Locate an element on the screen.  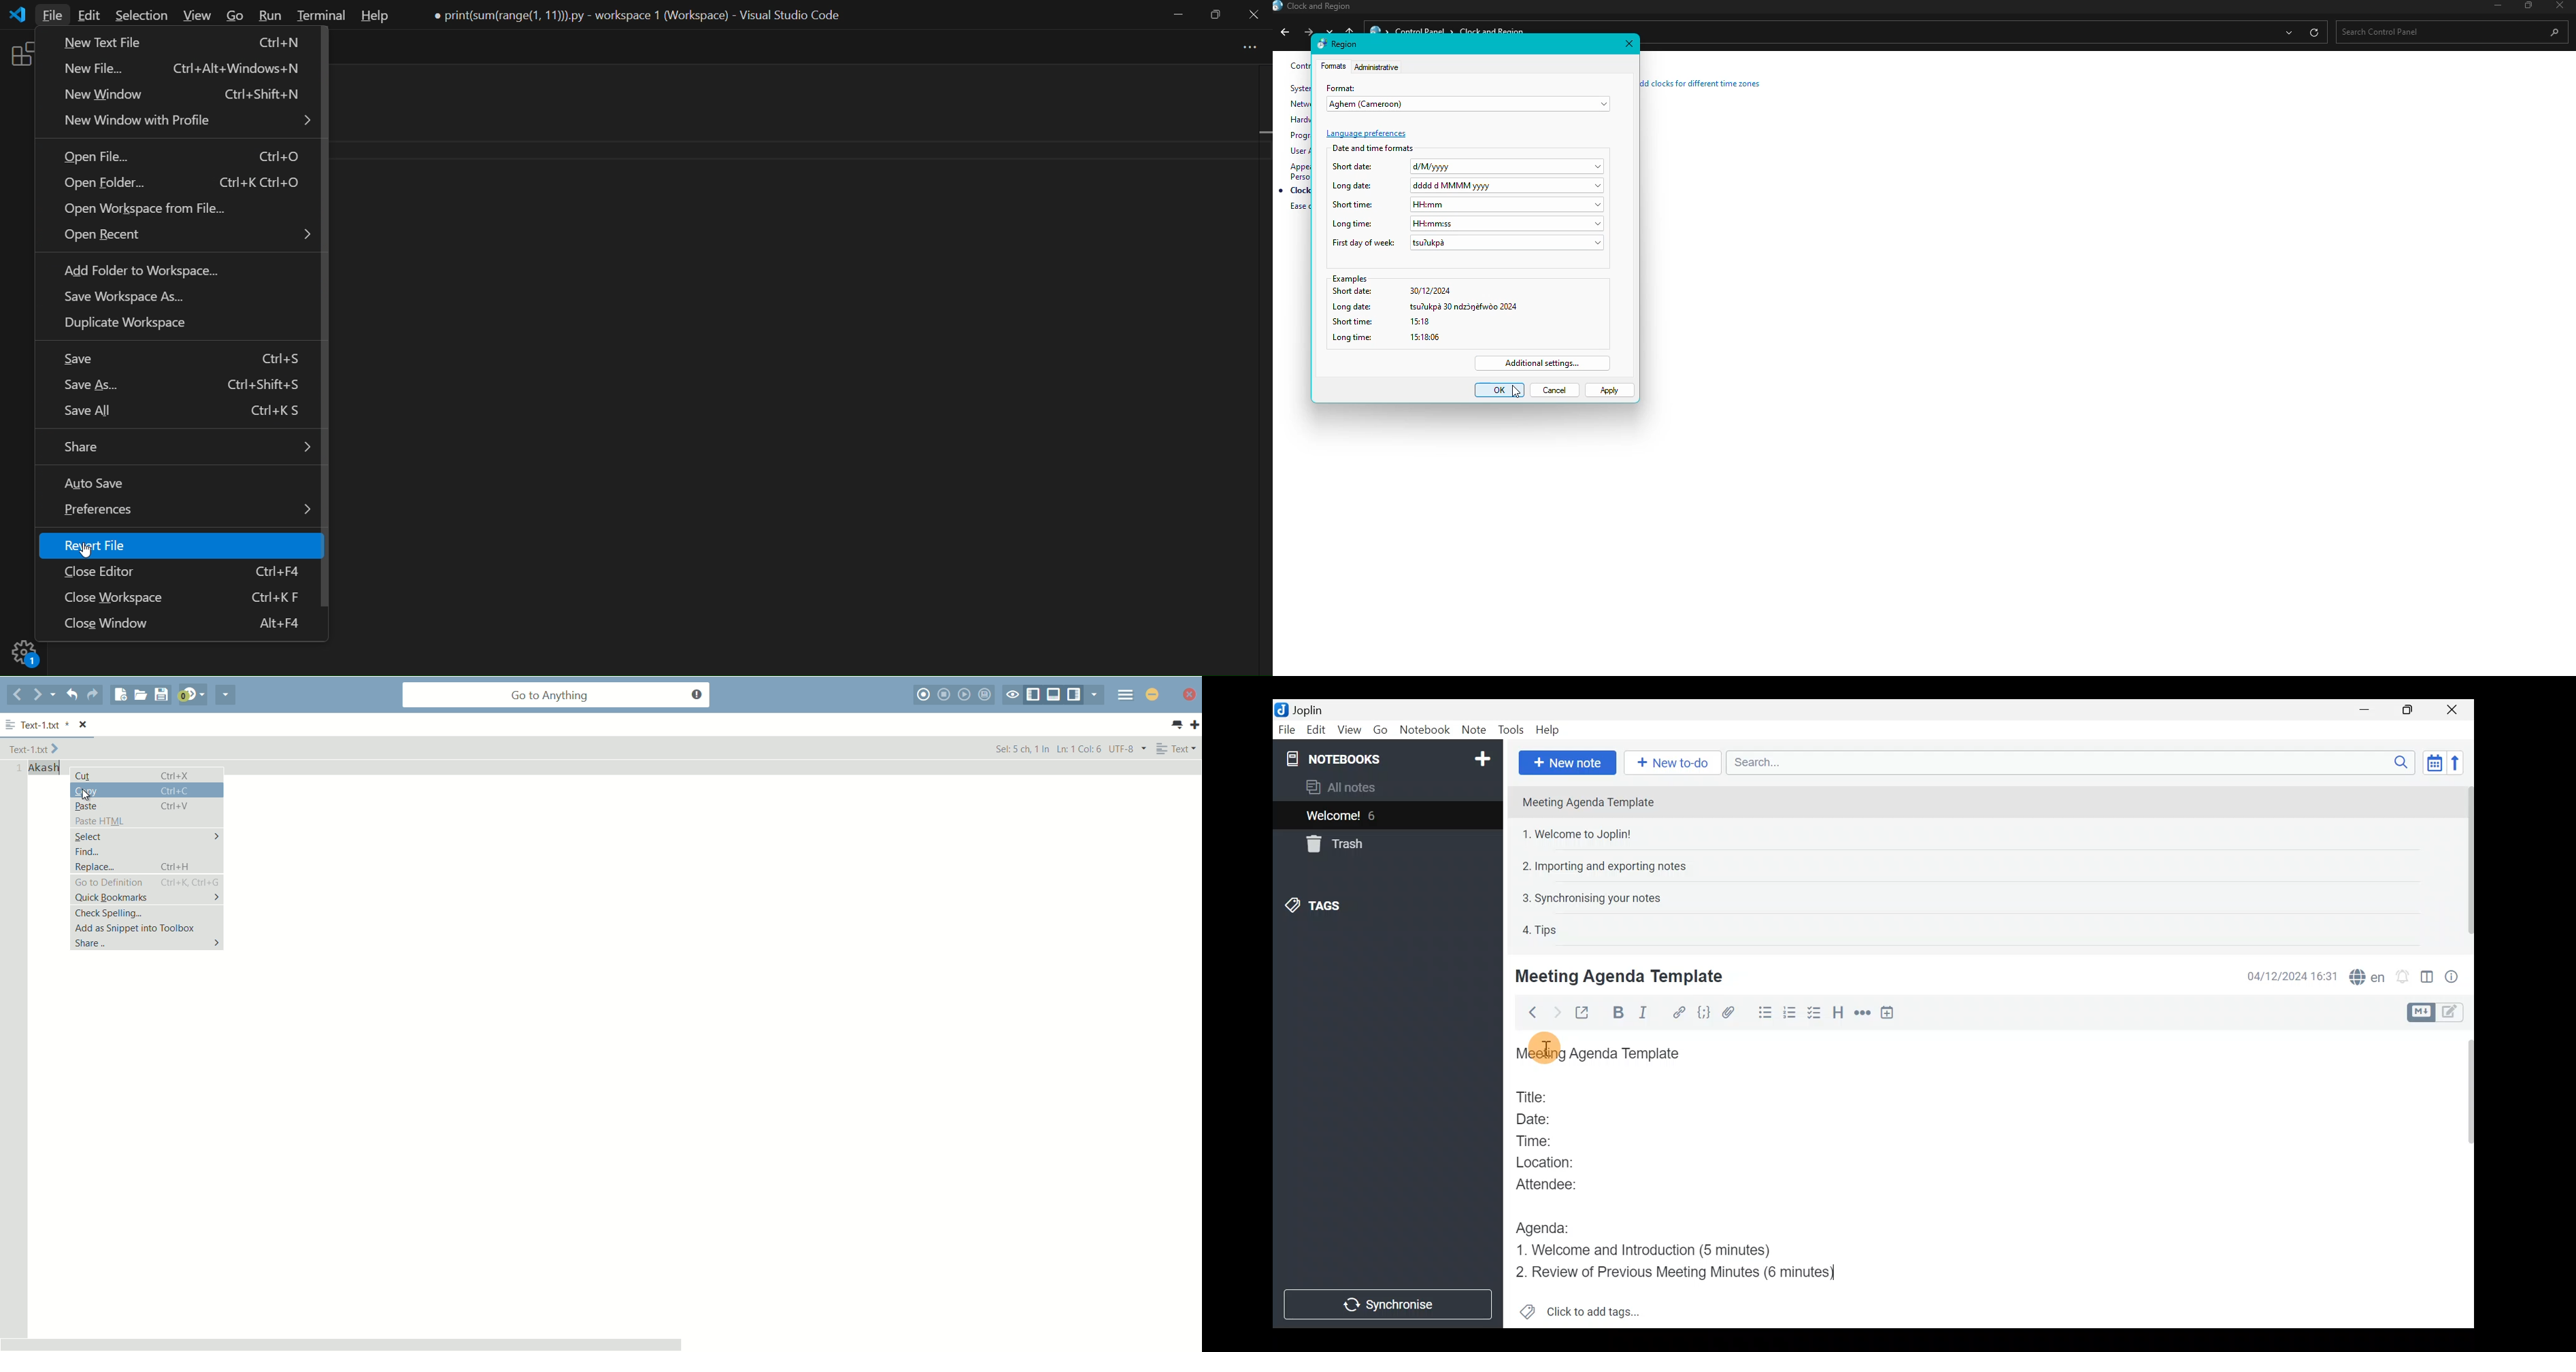
more options is located at coordinates (11, 725).